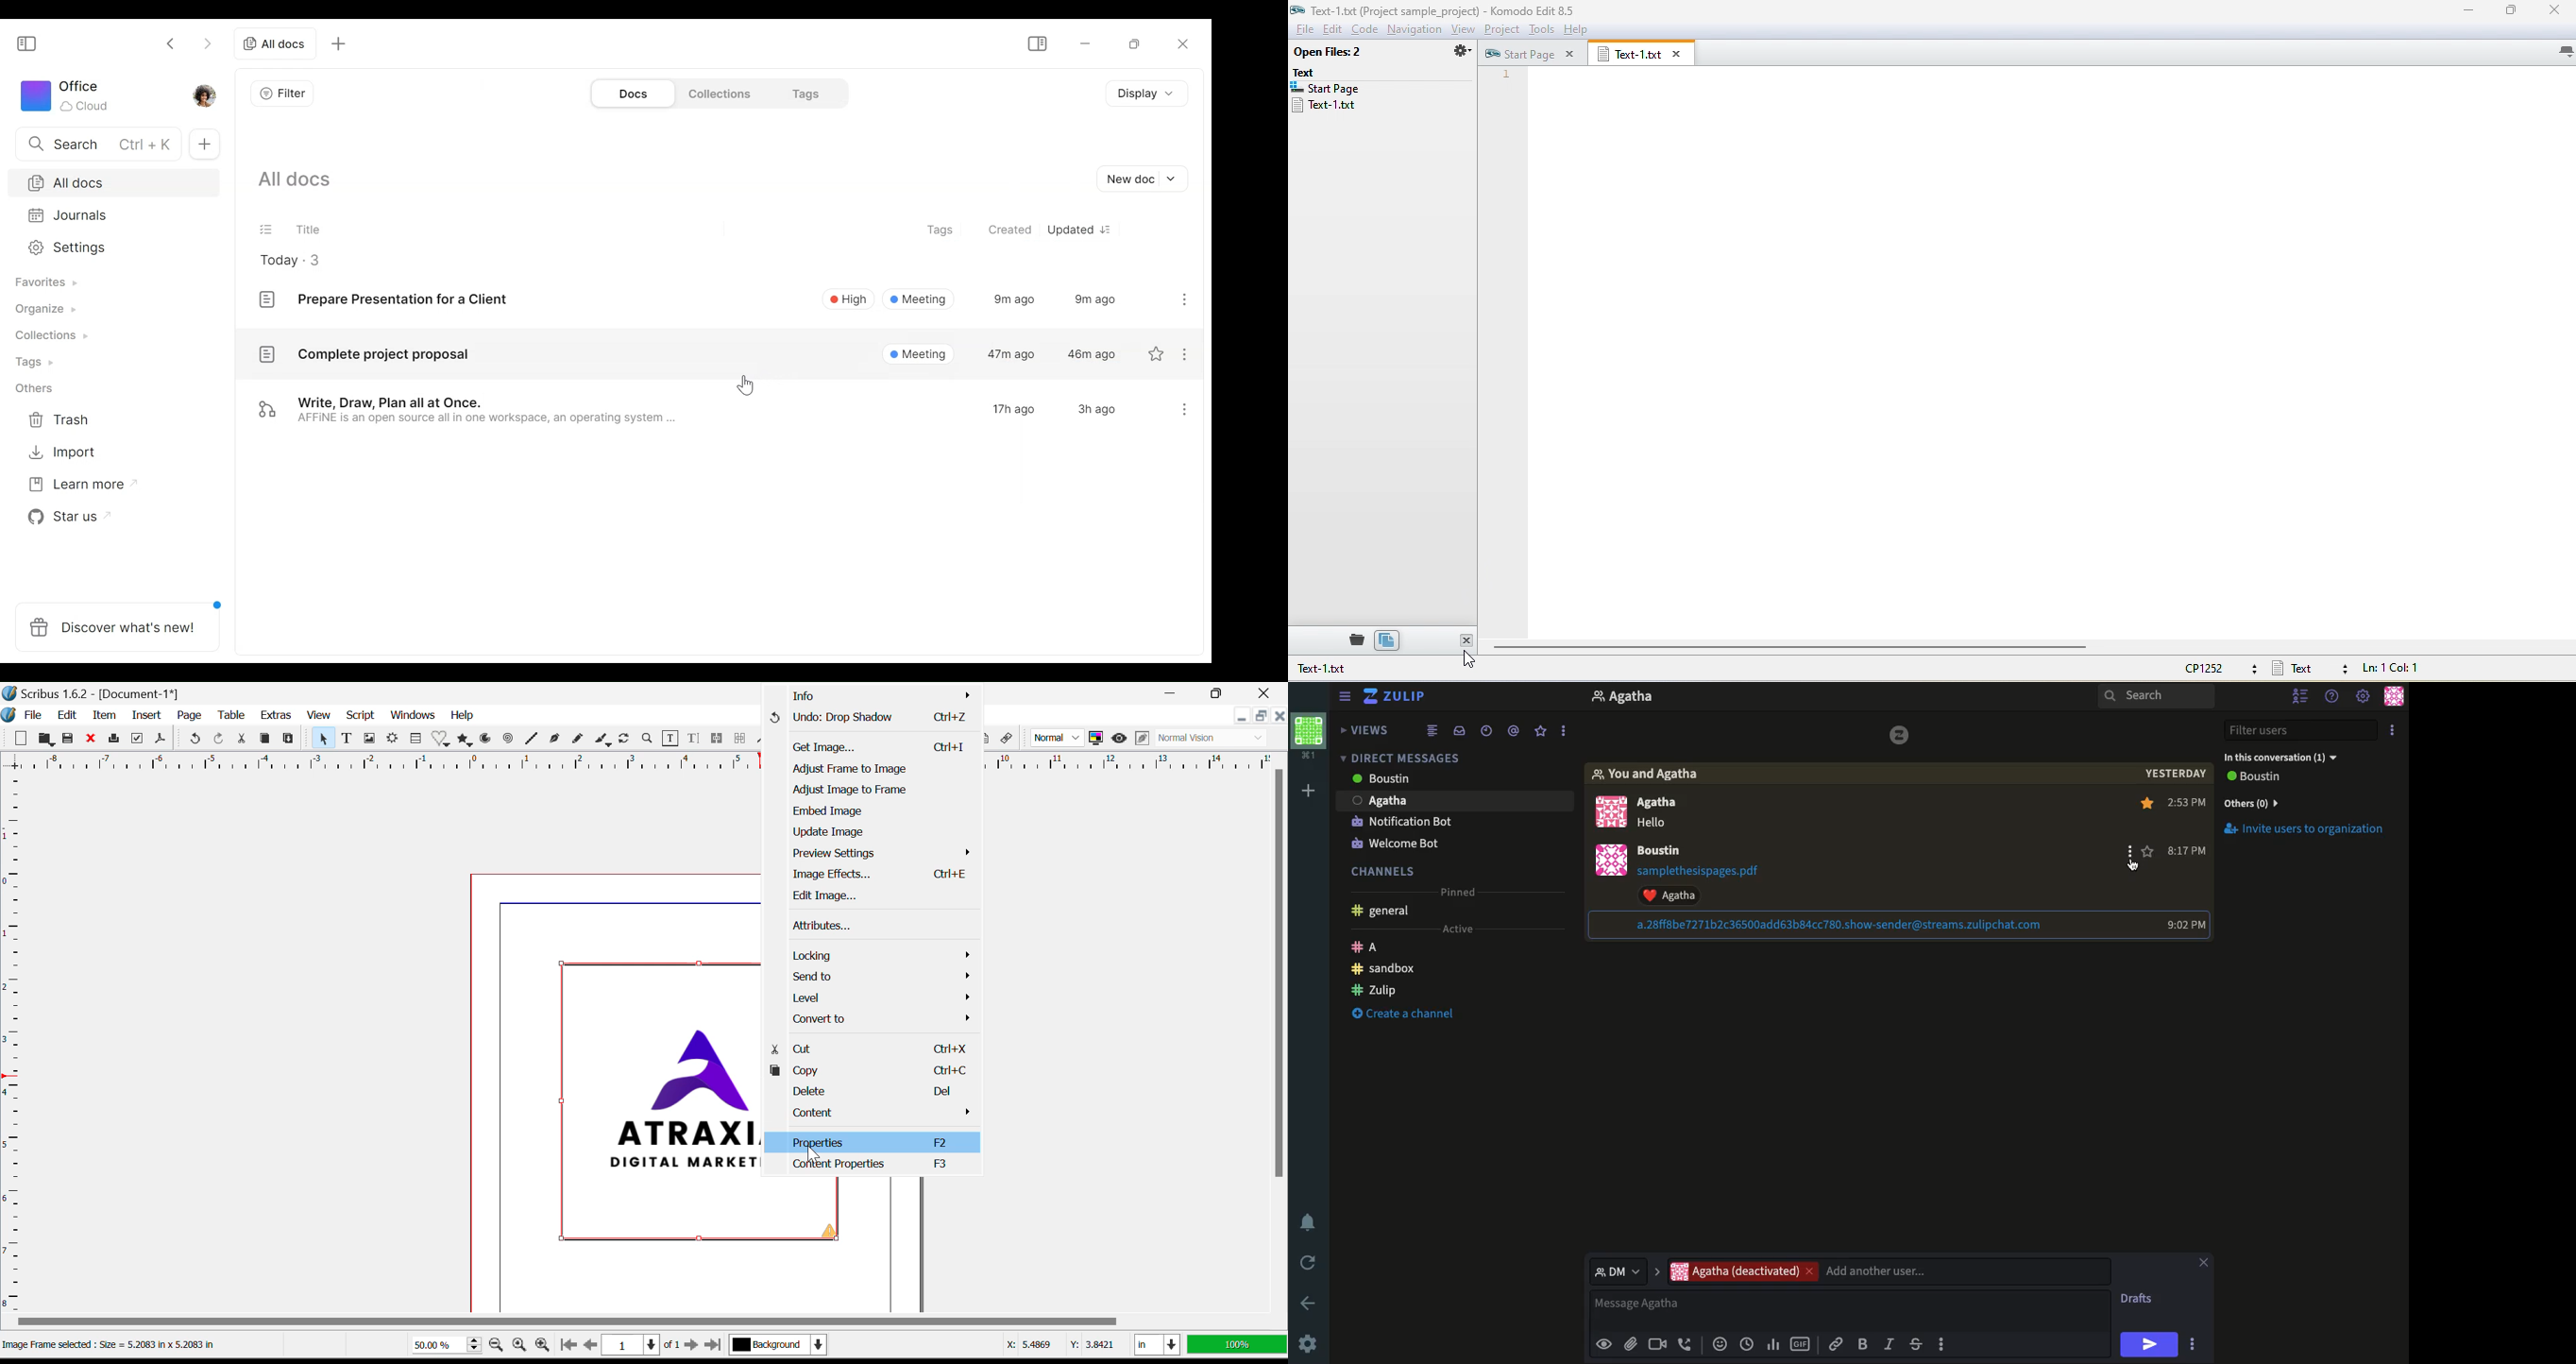 The width and height of the screenshot is (2576, 1372). Describe the element at coordinates (1058, 738) in the screenshot. I see `Normal` at that location.